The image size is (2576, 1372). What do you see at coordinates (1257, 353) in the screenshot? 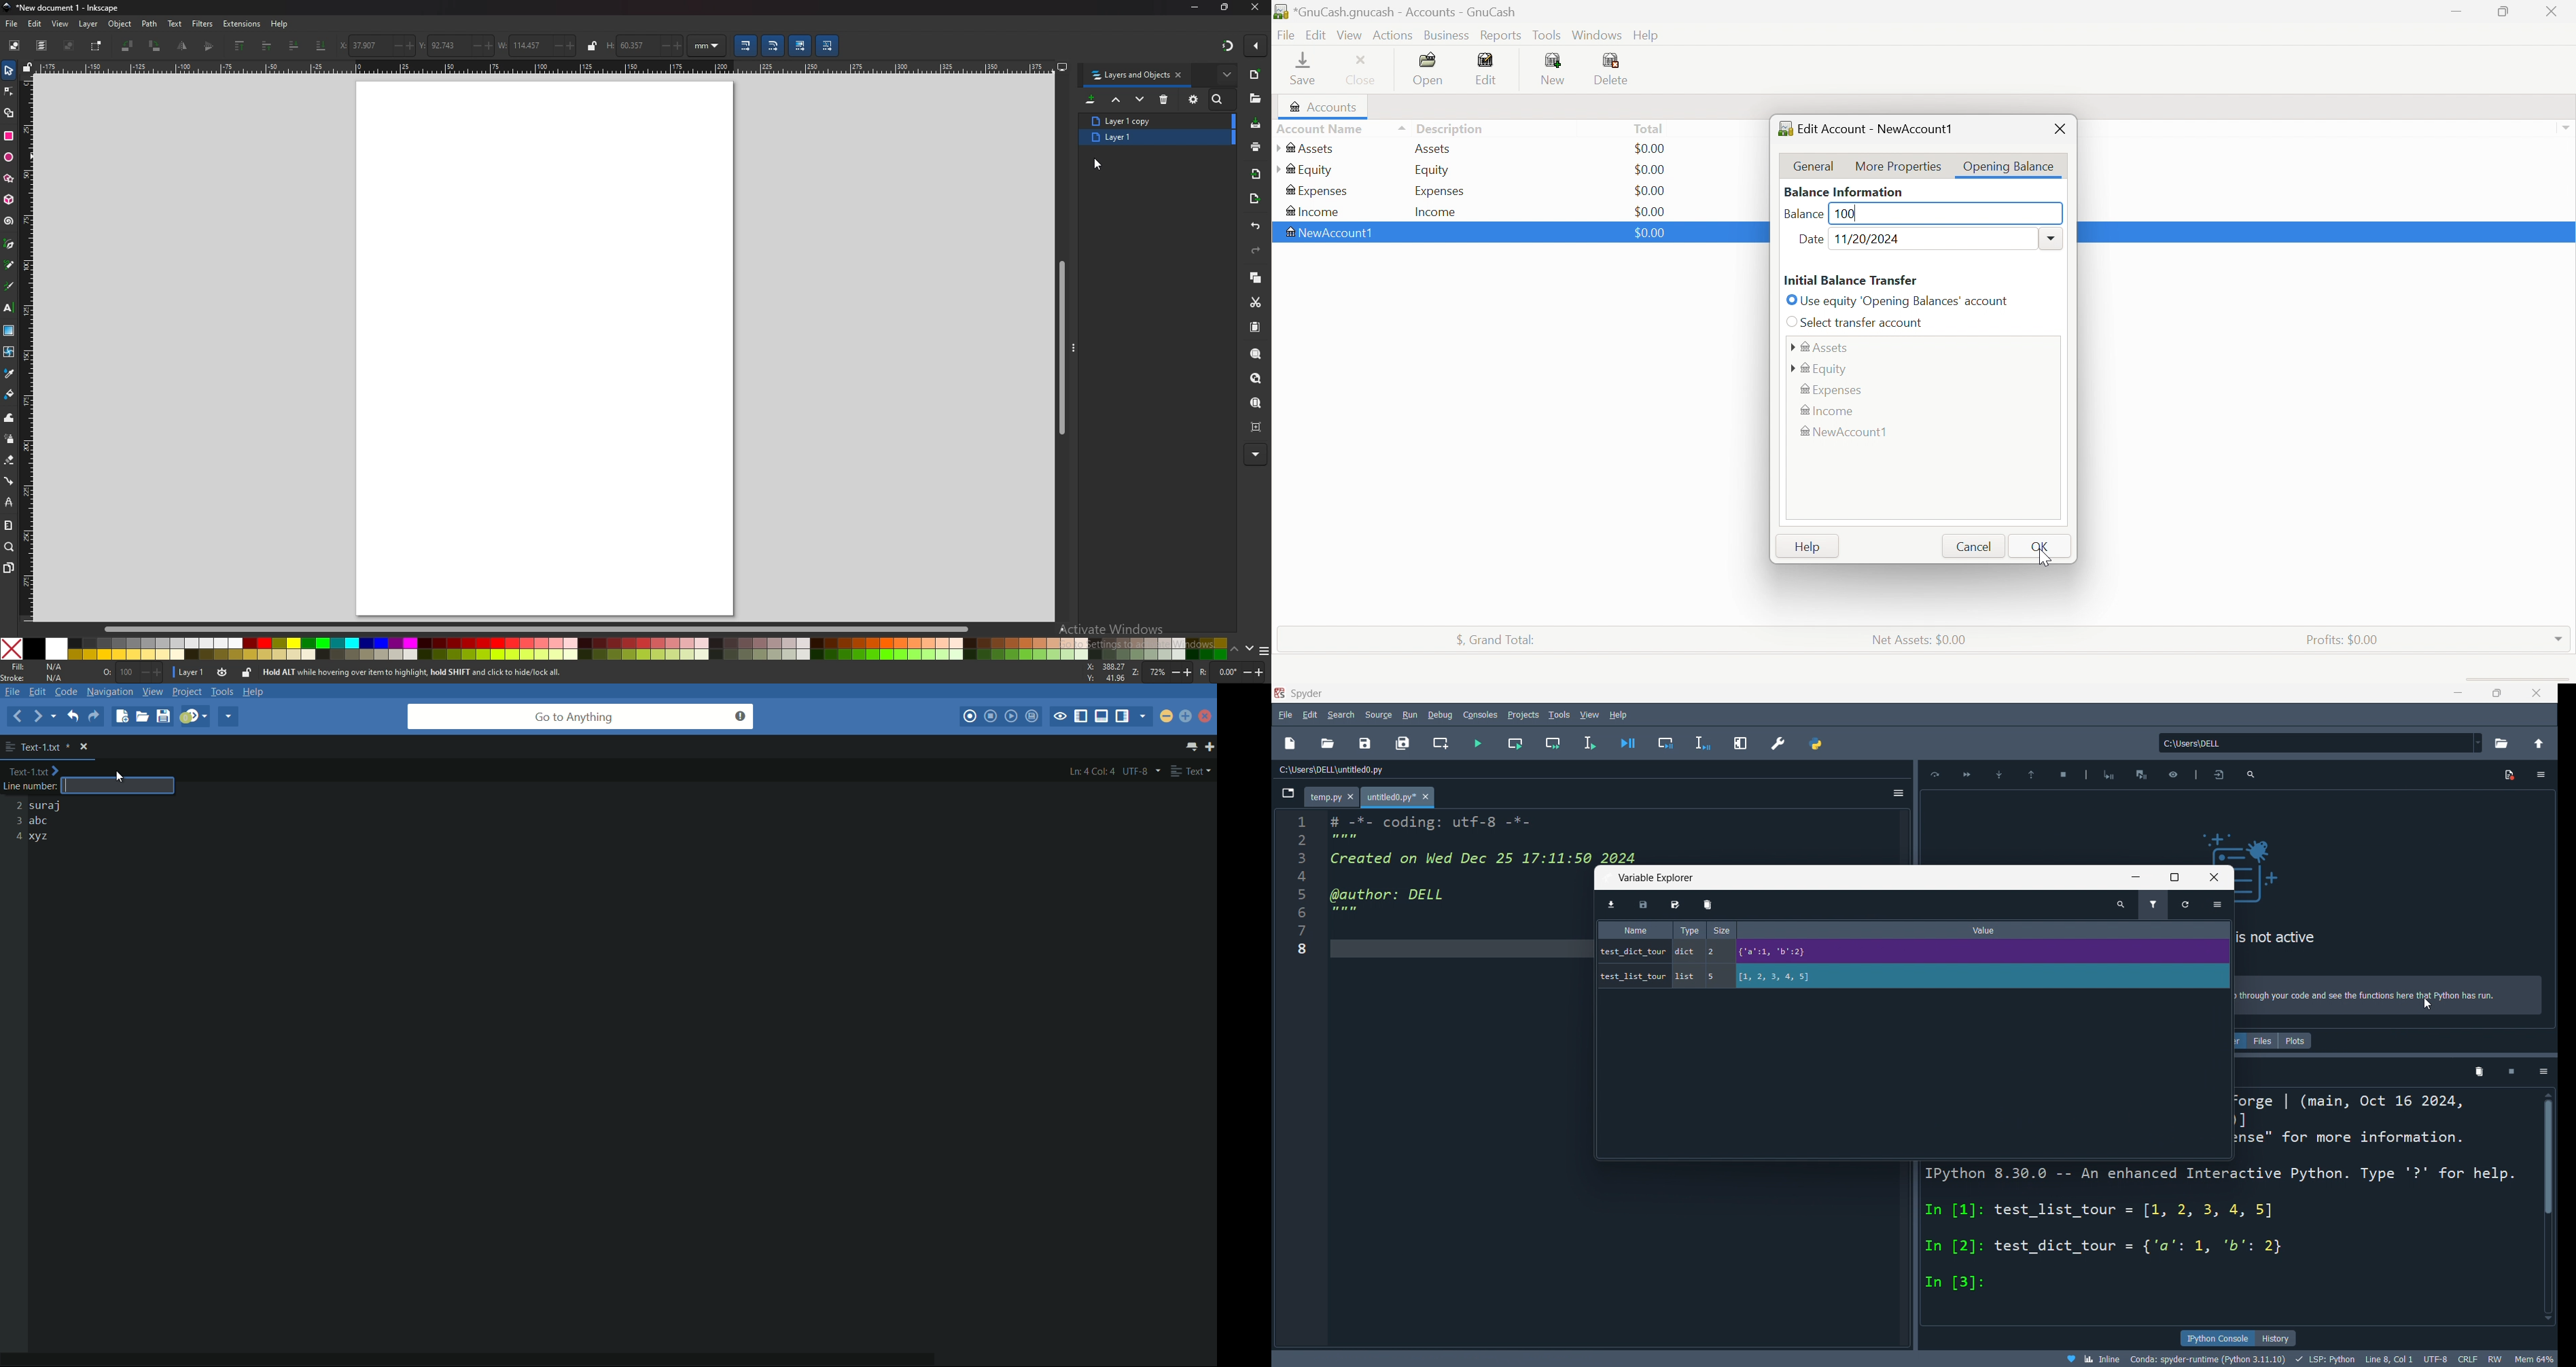
I see `zoom selection` at bounding box center [1257, 353].